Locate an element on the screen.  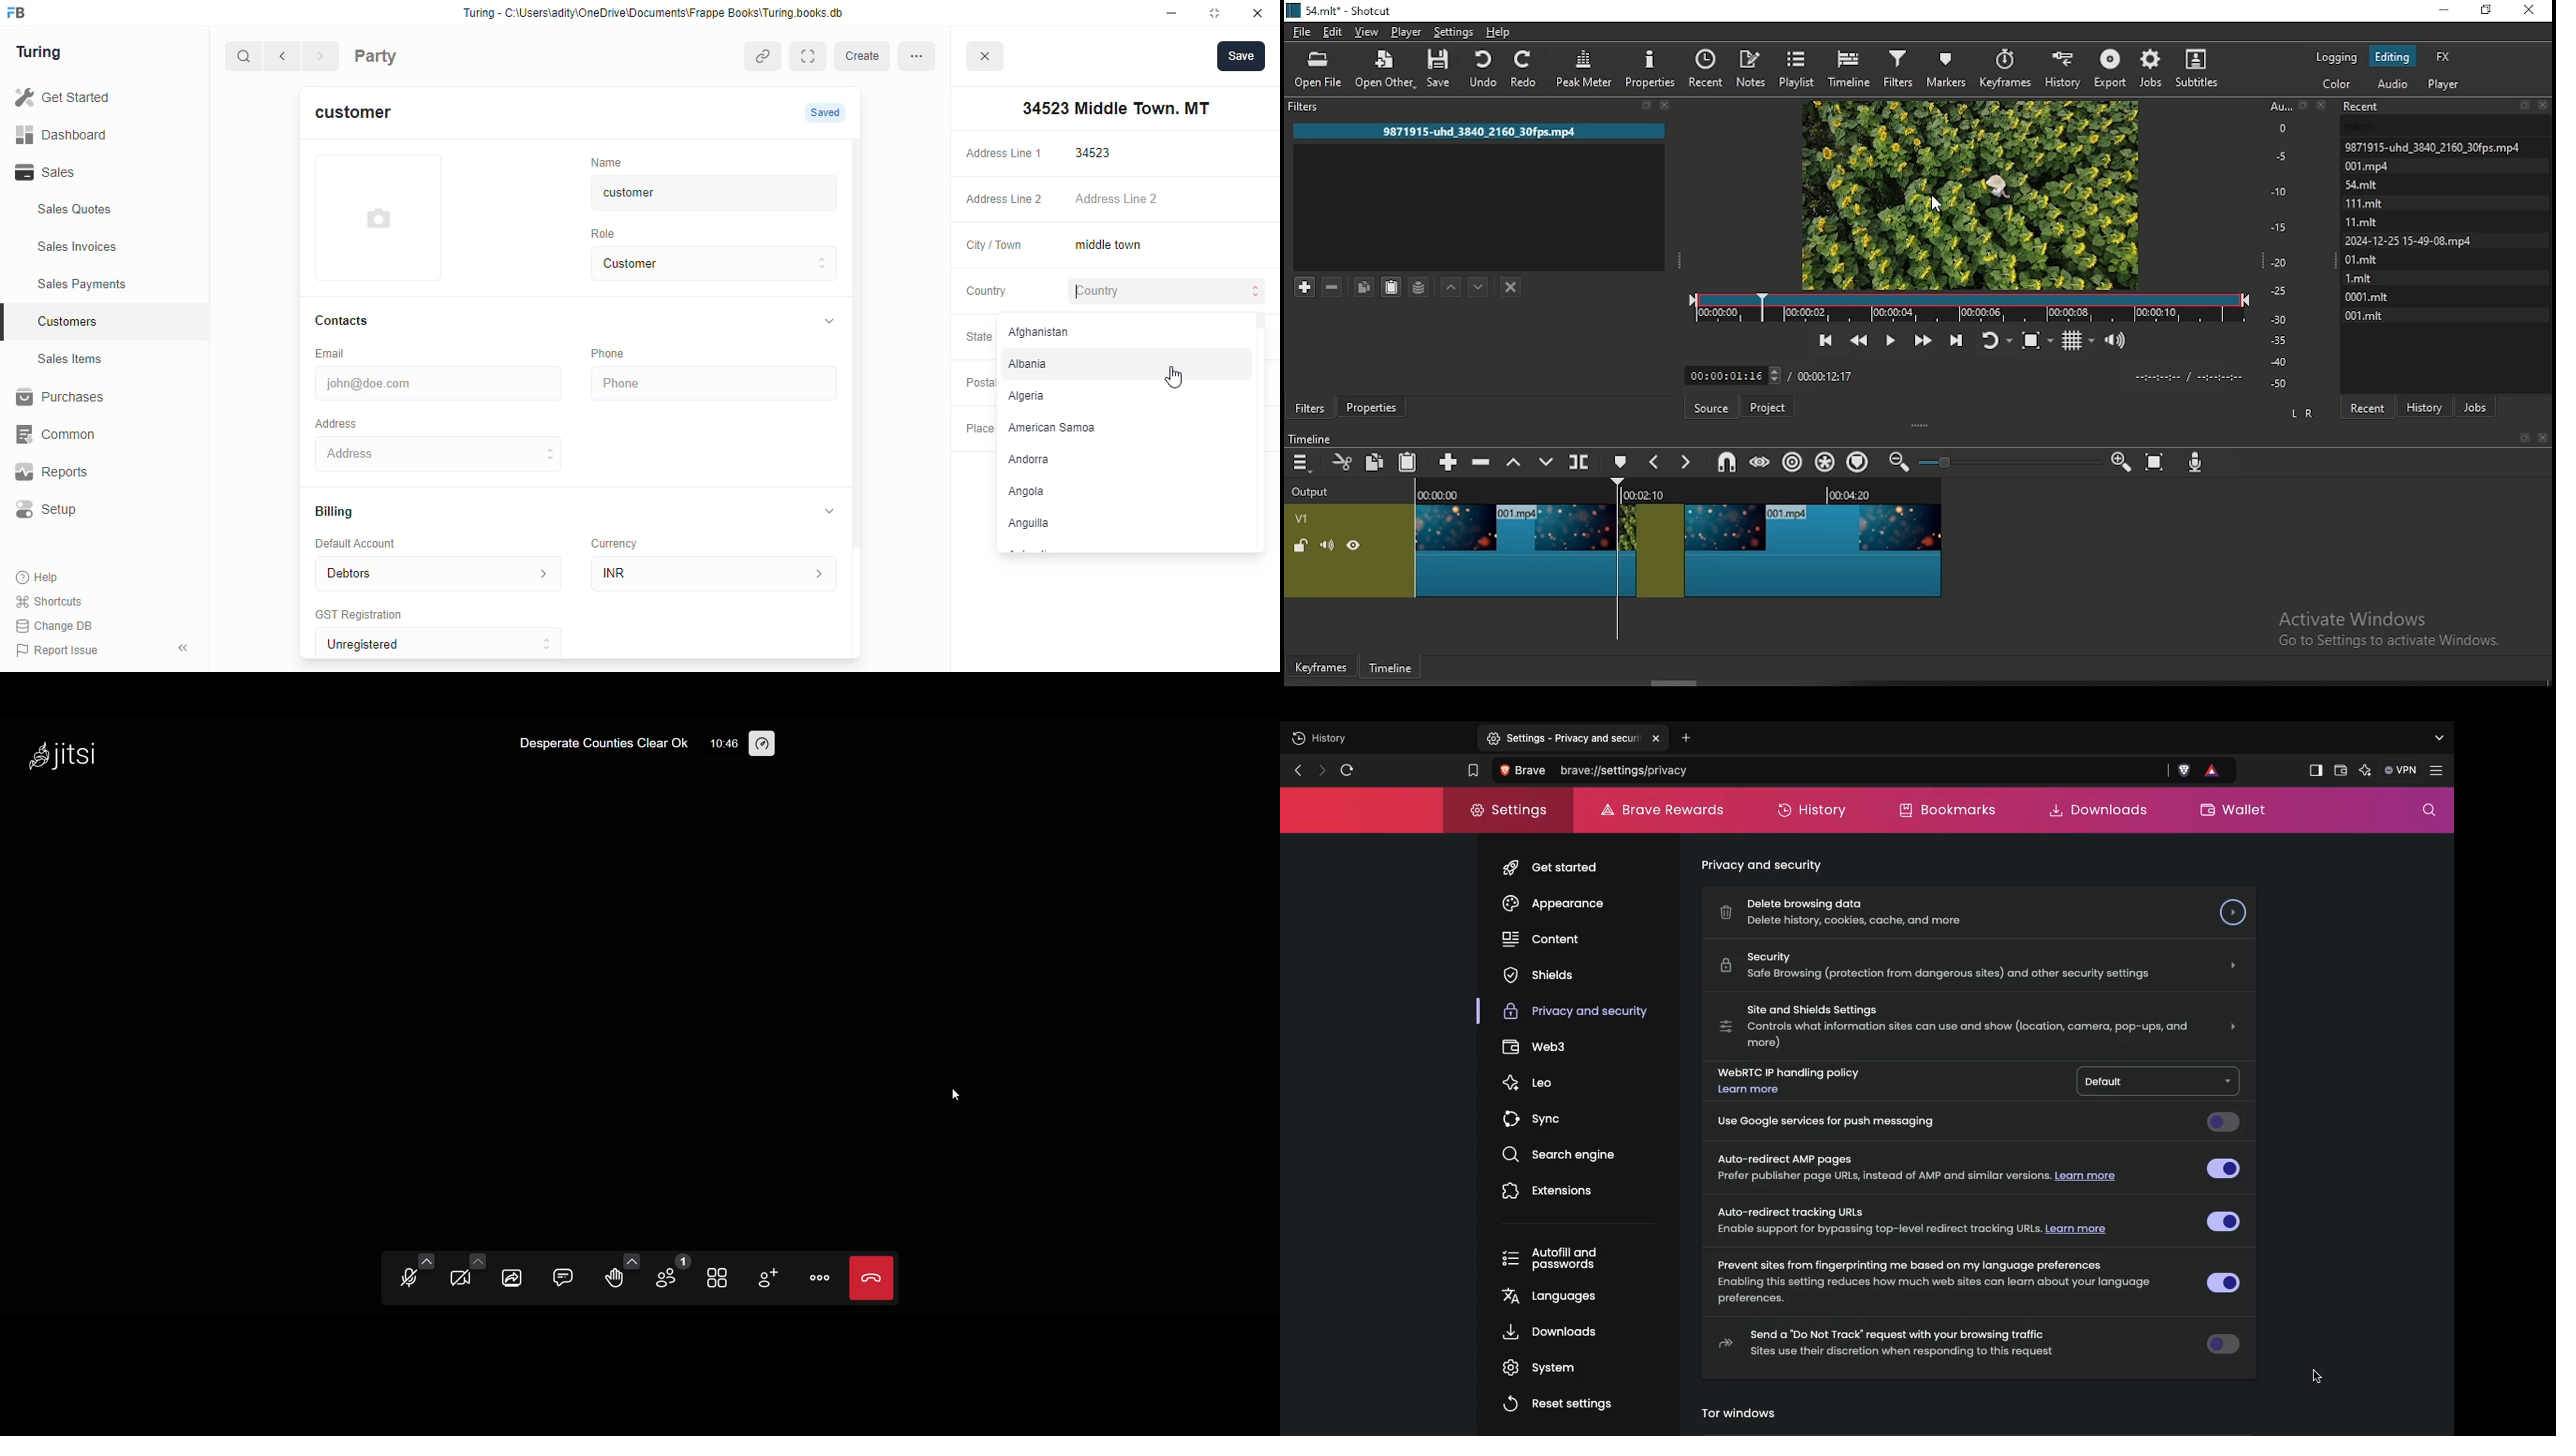
Billing is located at coordinates (343, 513).